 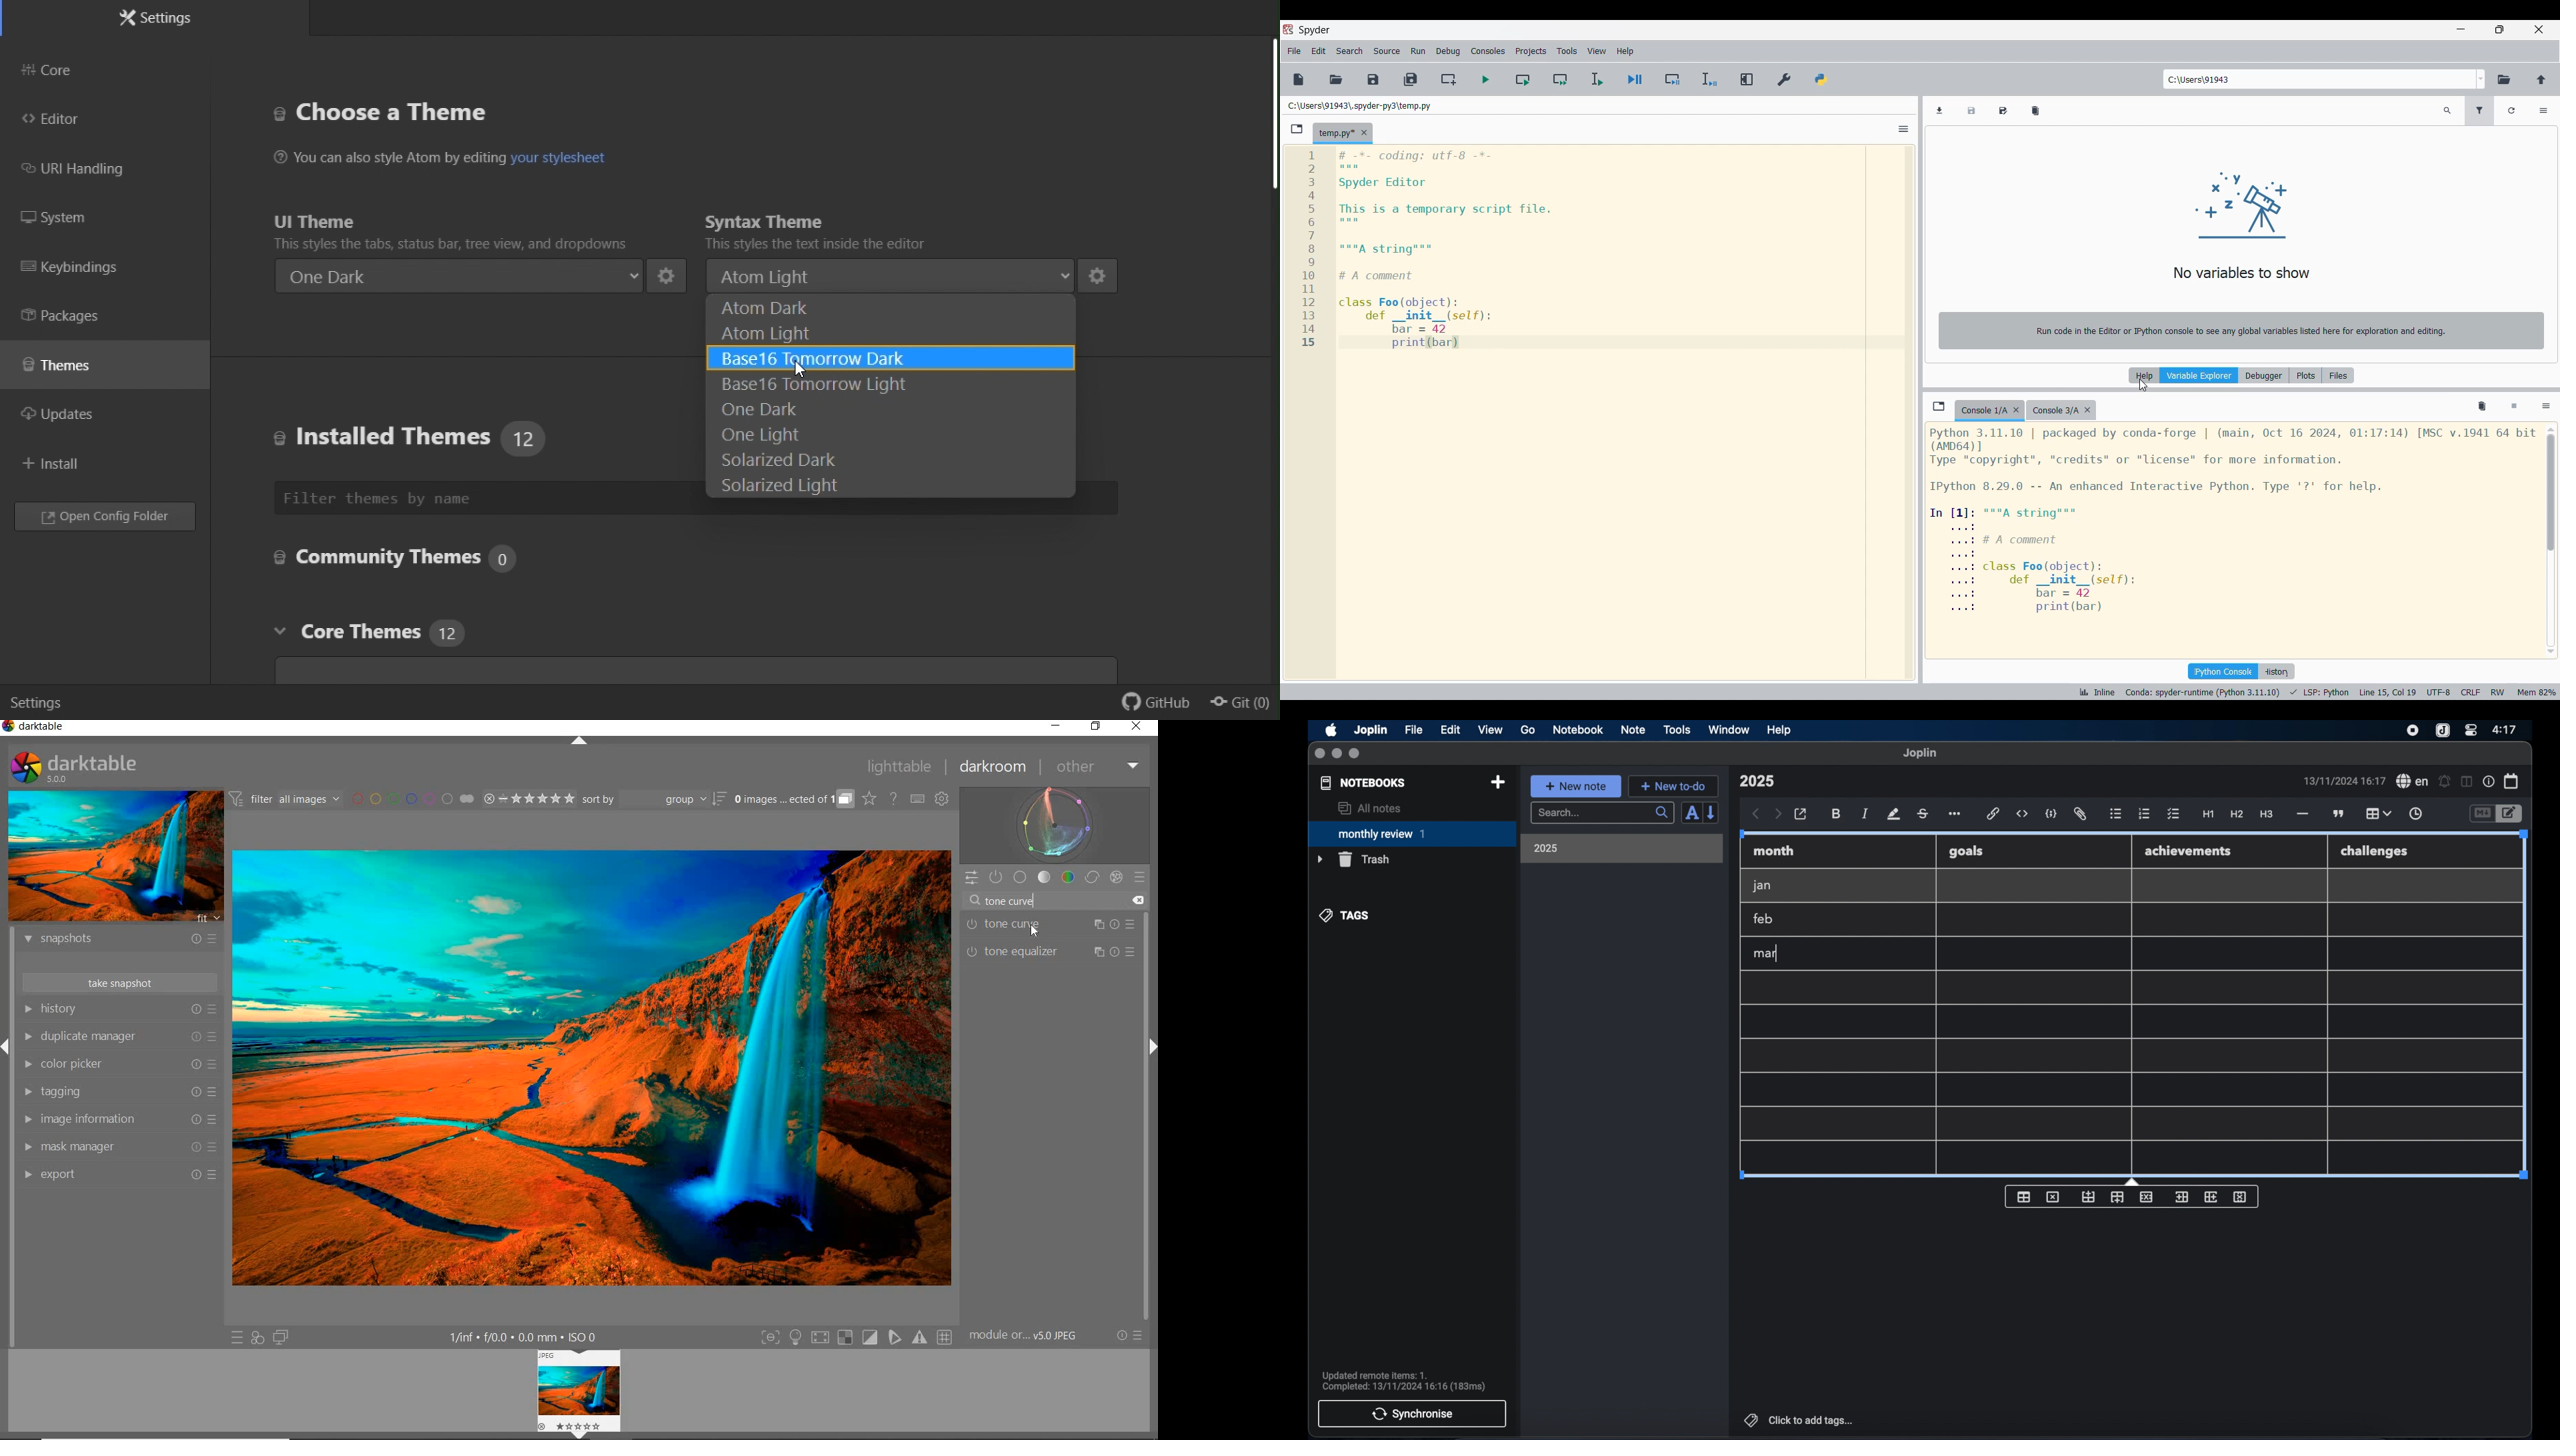 I want to click on minimize, so click(x=1337, y=754).